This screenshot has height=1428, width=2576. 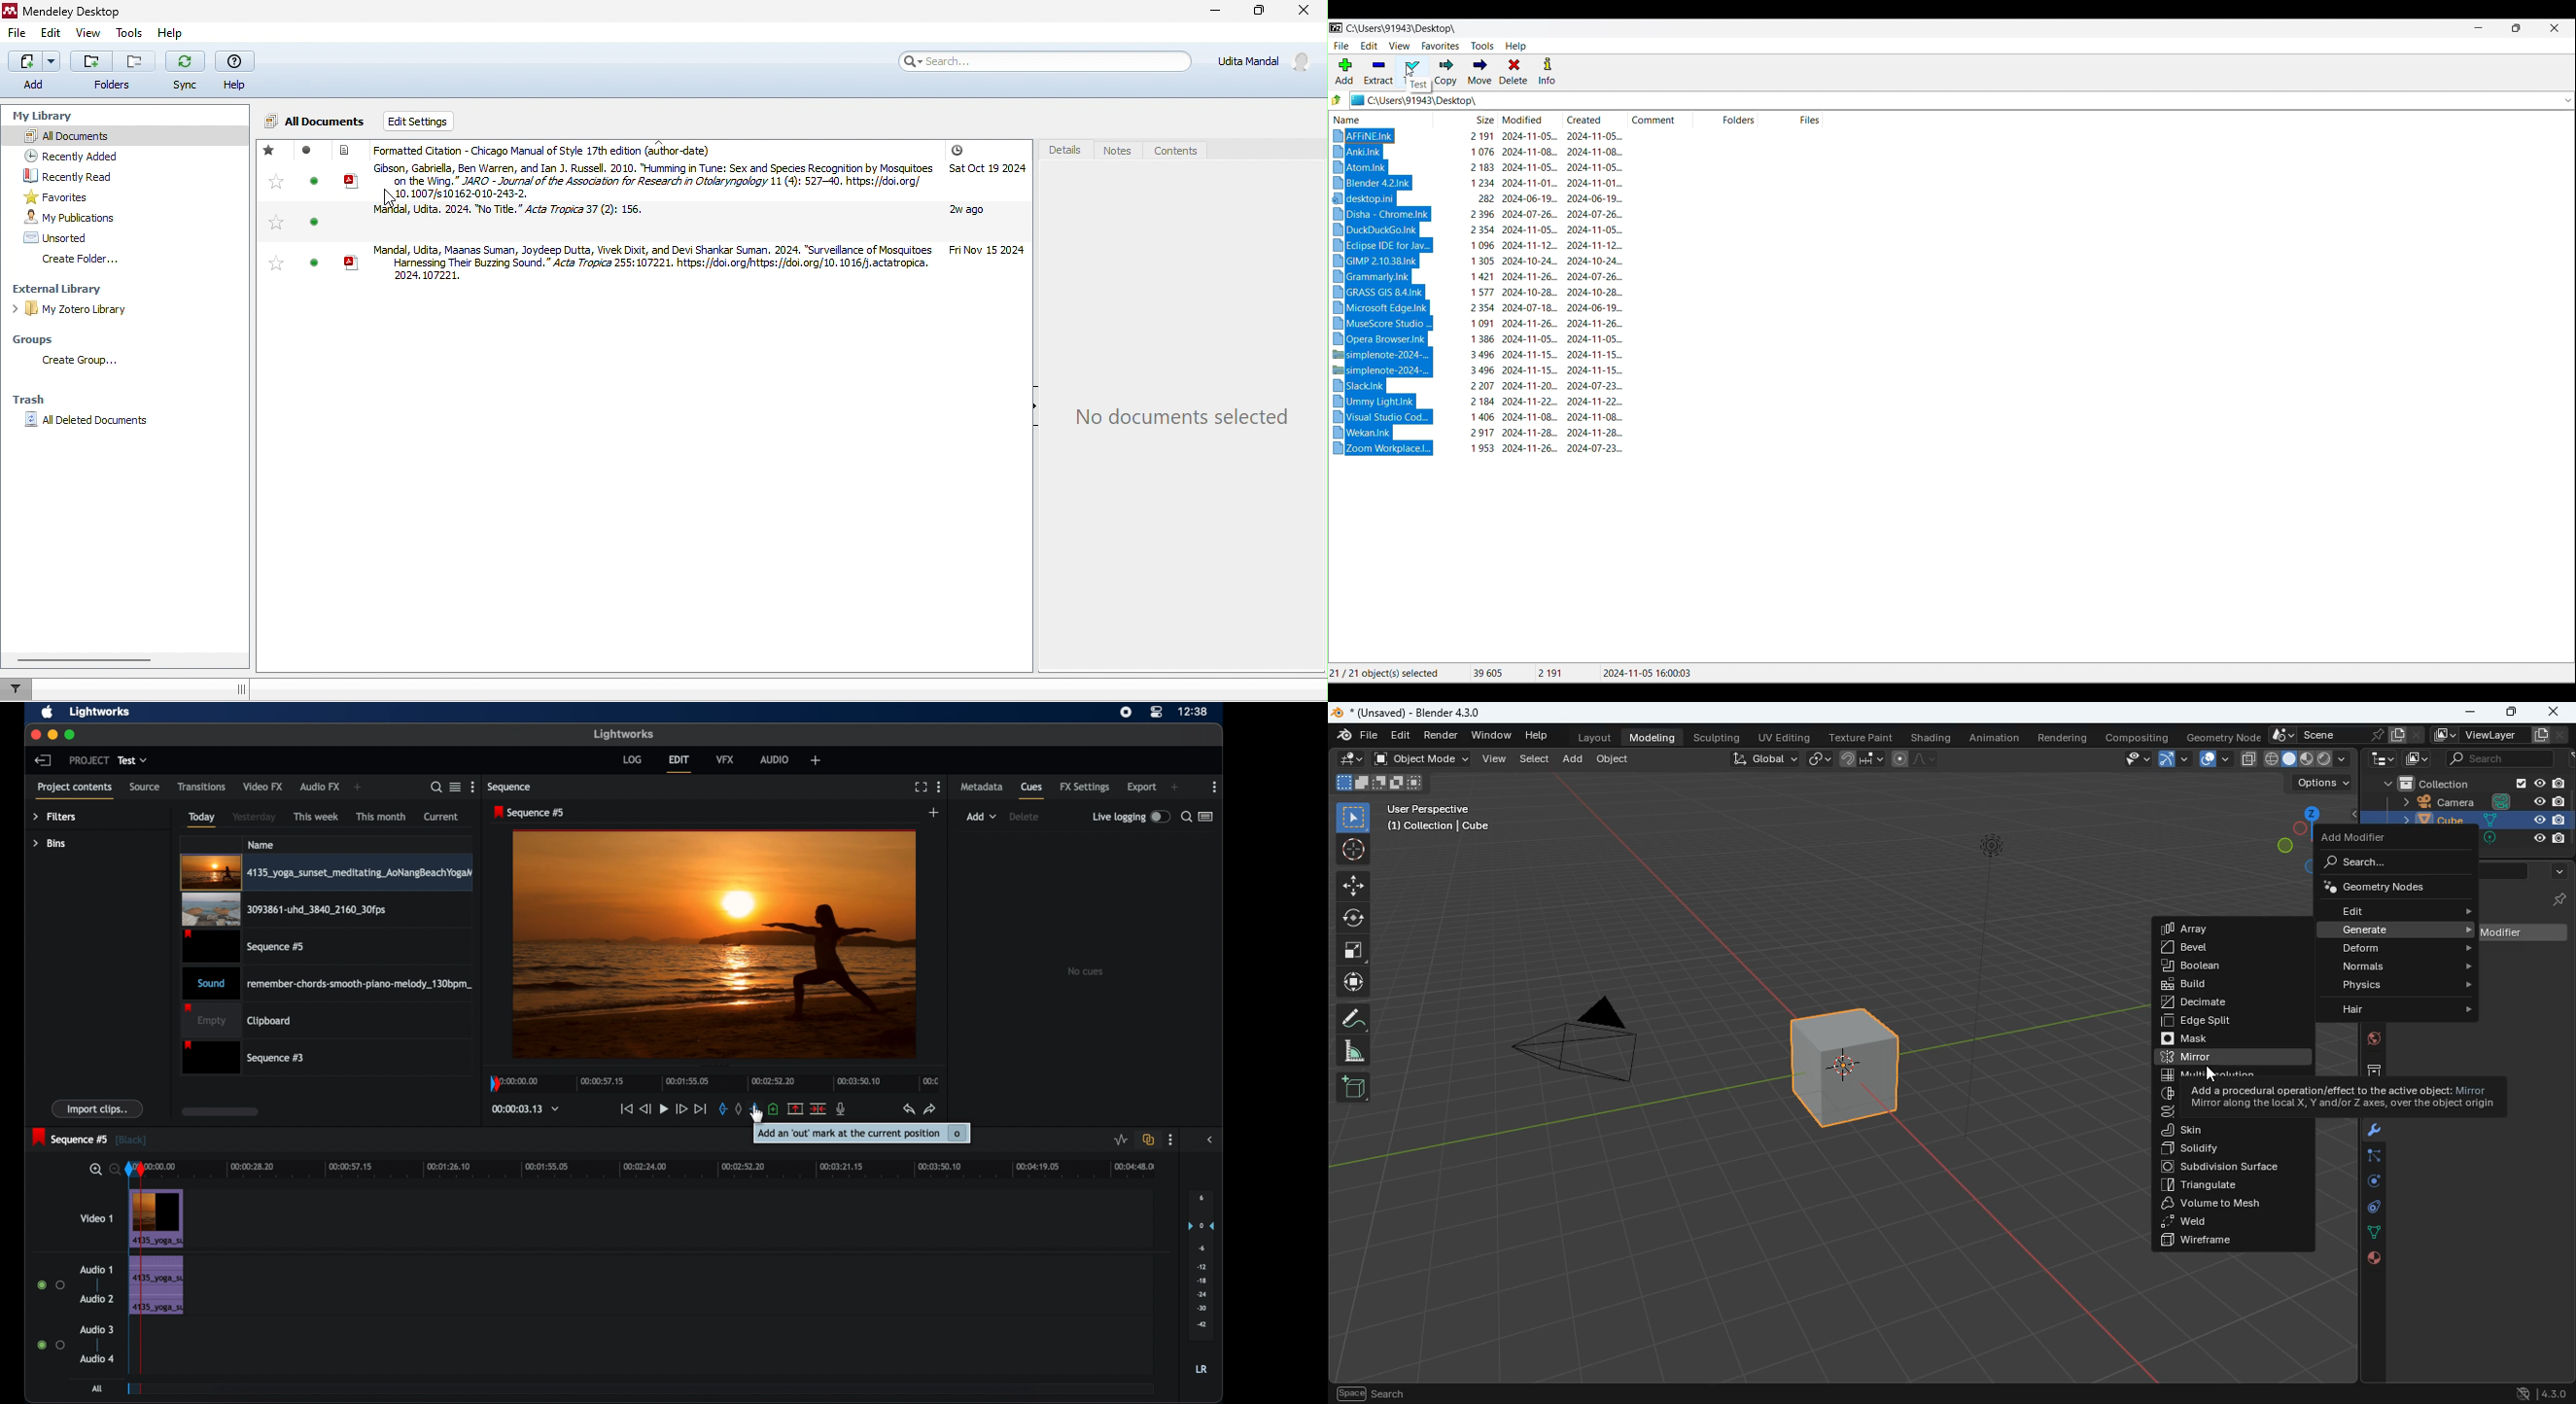 What do you see at coordinates (1202, 1369) in the screenshot?
I see `lr` at bounding box center [1202, 1369].